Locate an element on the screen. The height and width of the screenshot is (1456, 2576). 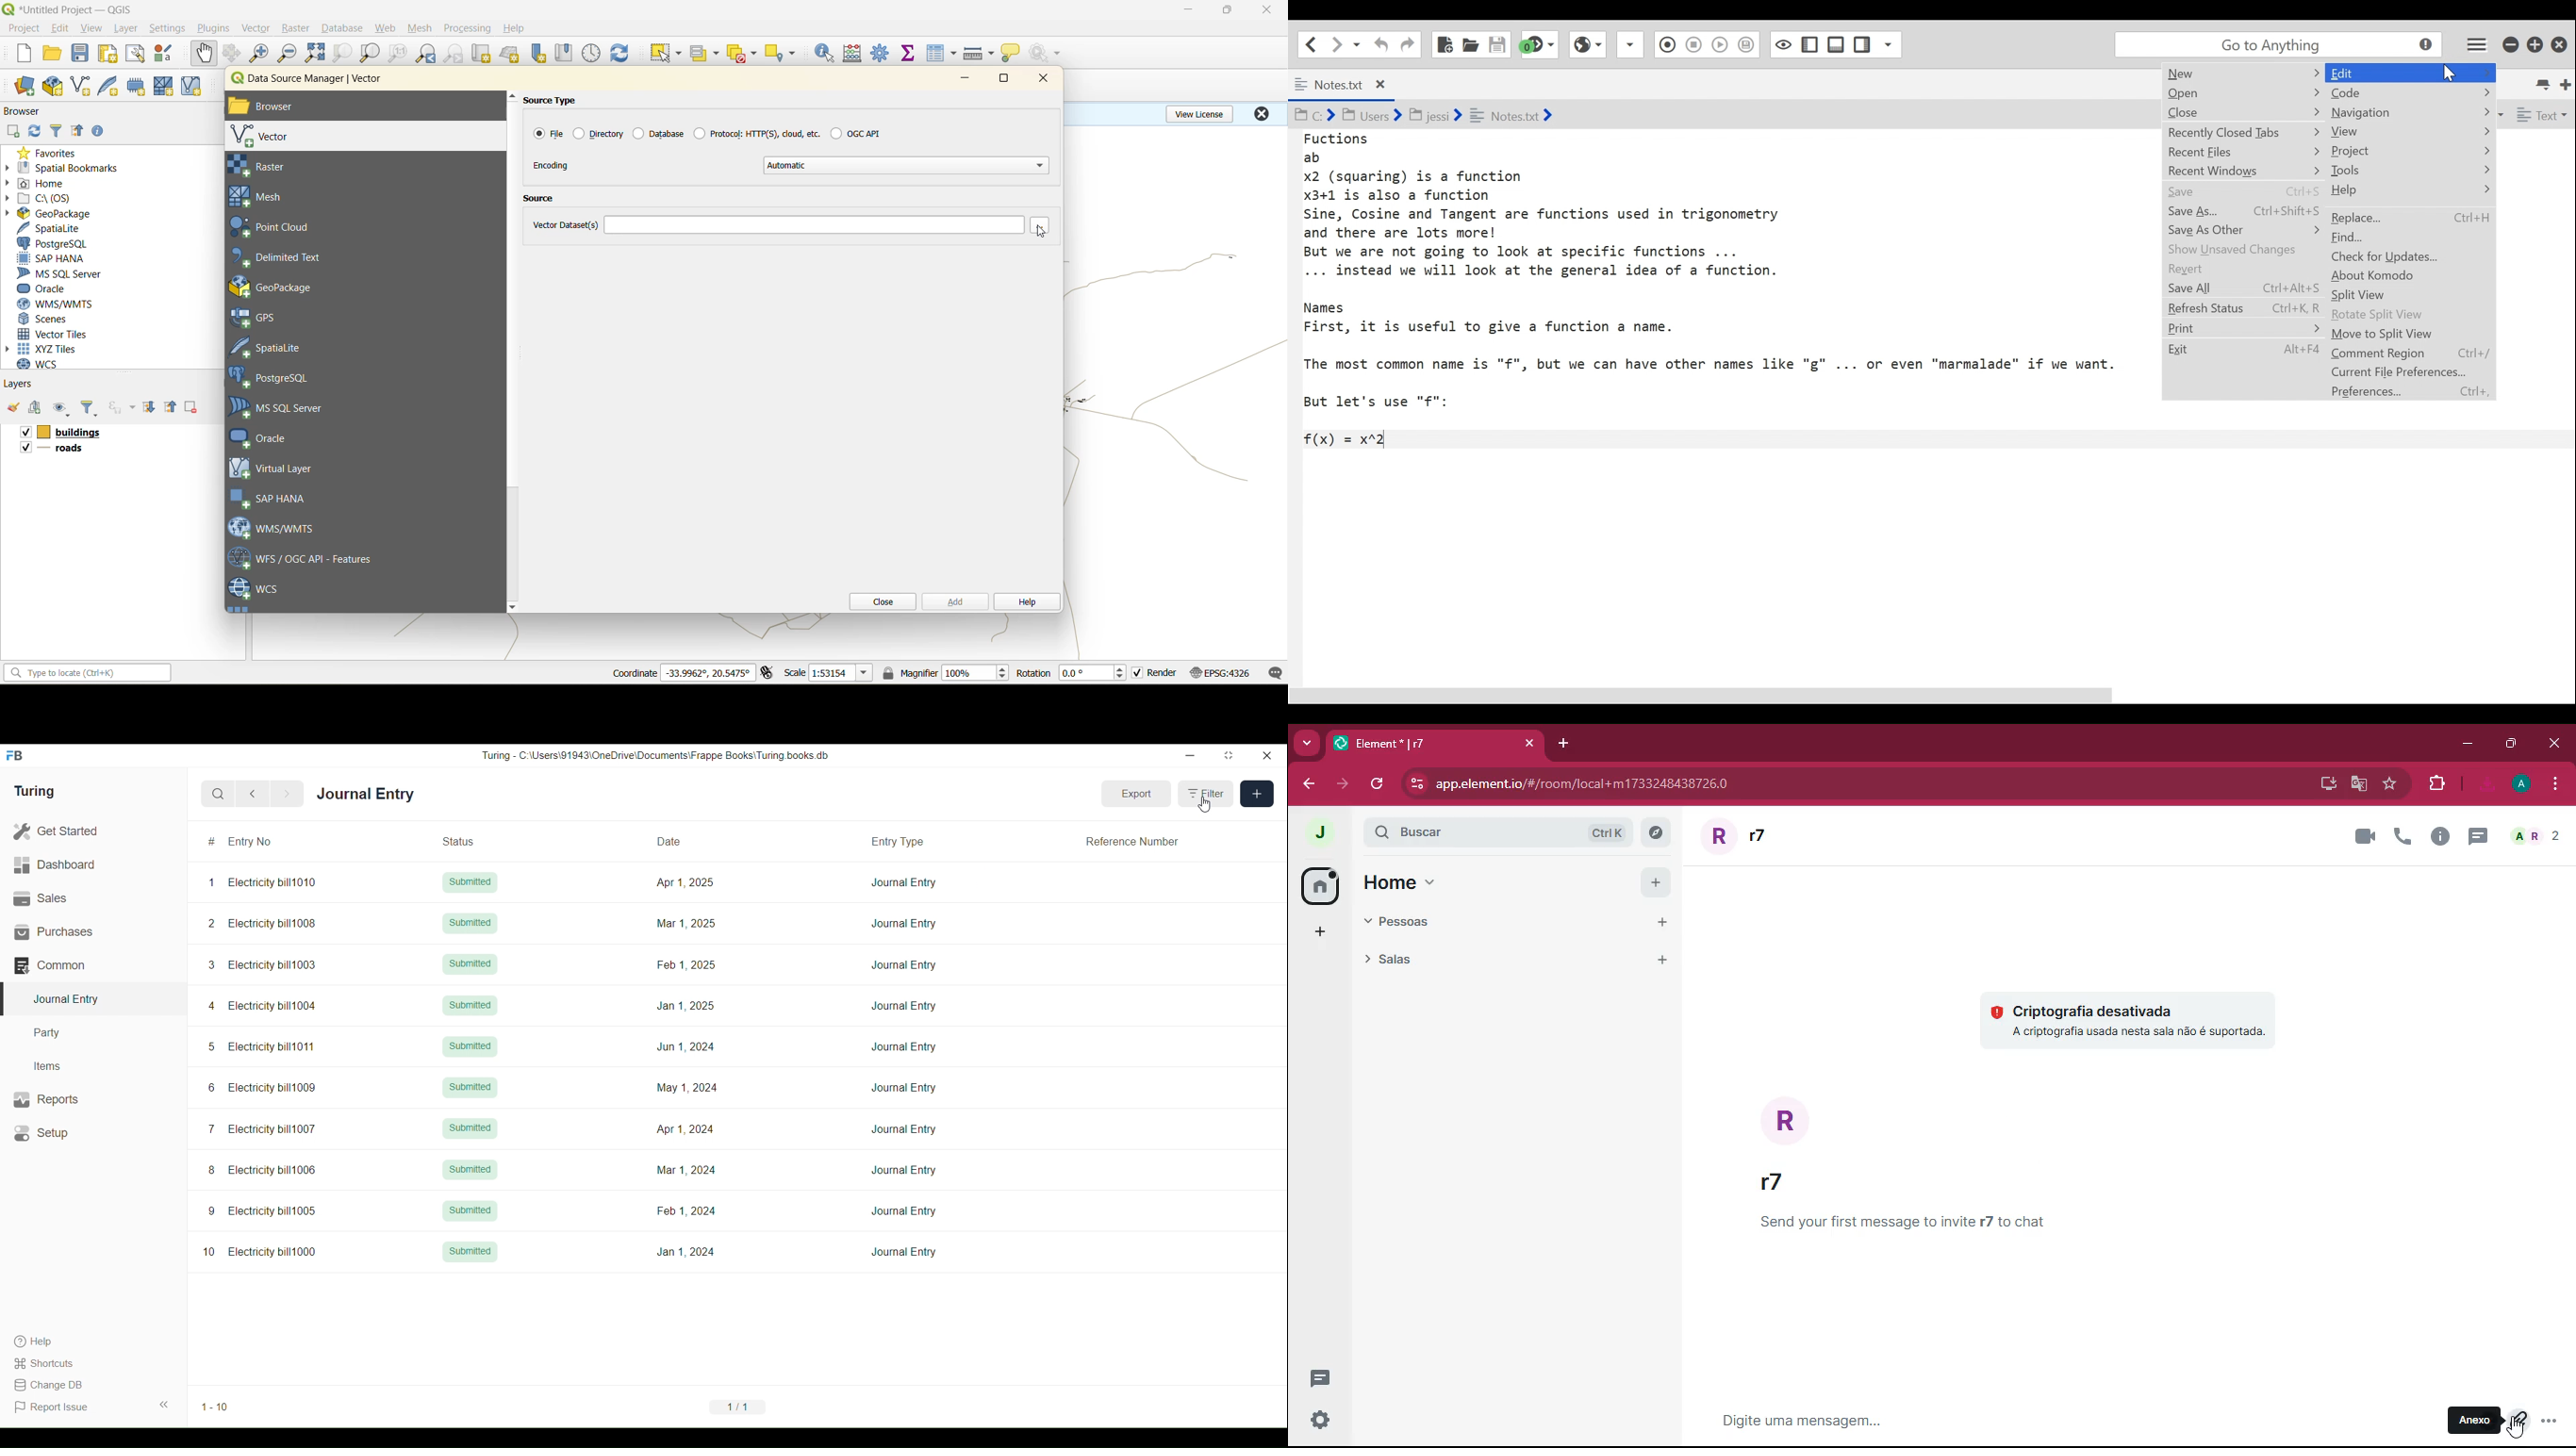
wfs/ogc api feaures is located at coordinates (308, 558).